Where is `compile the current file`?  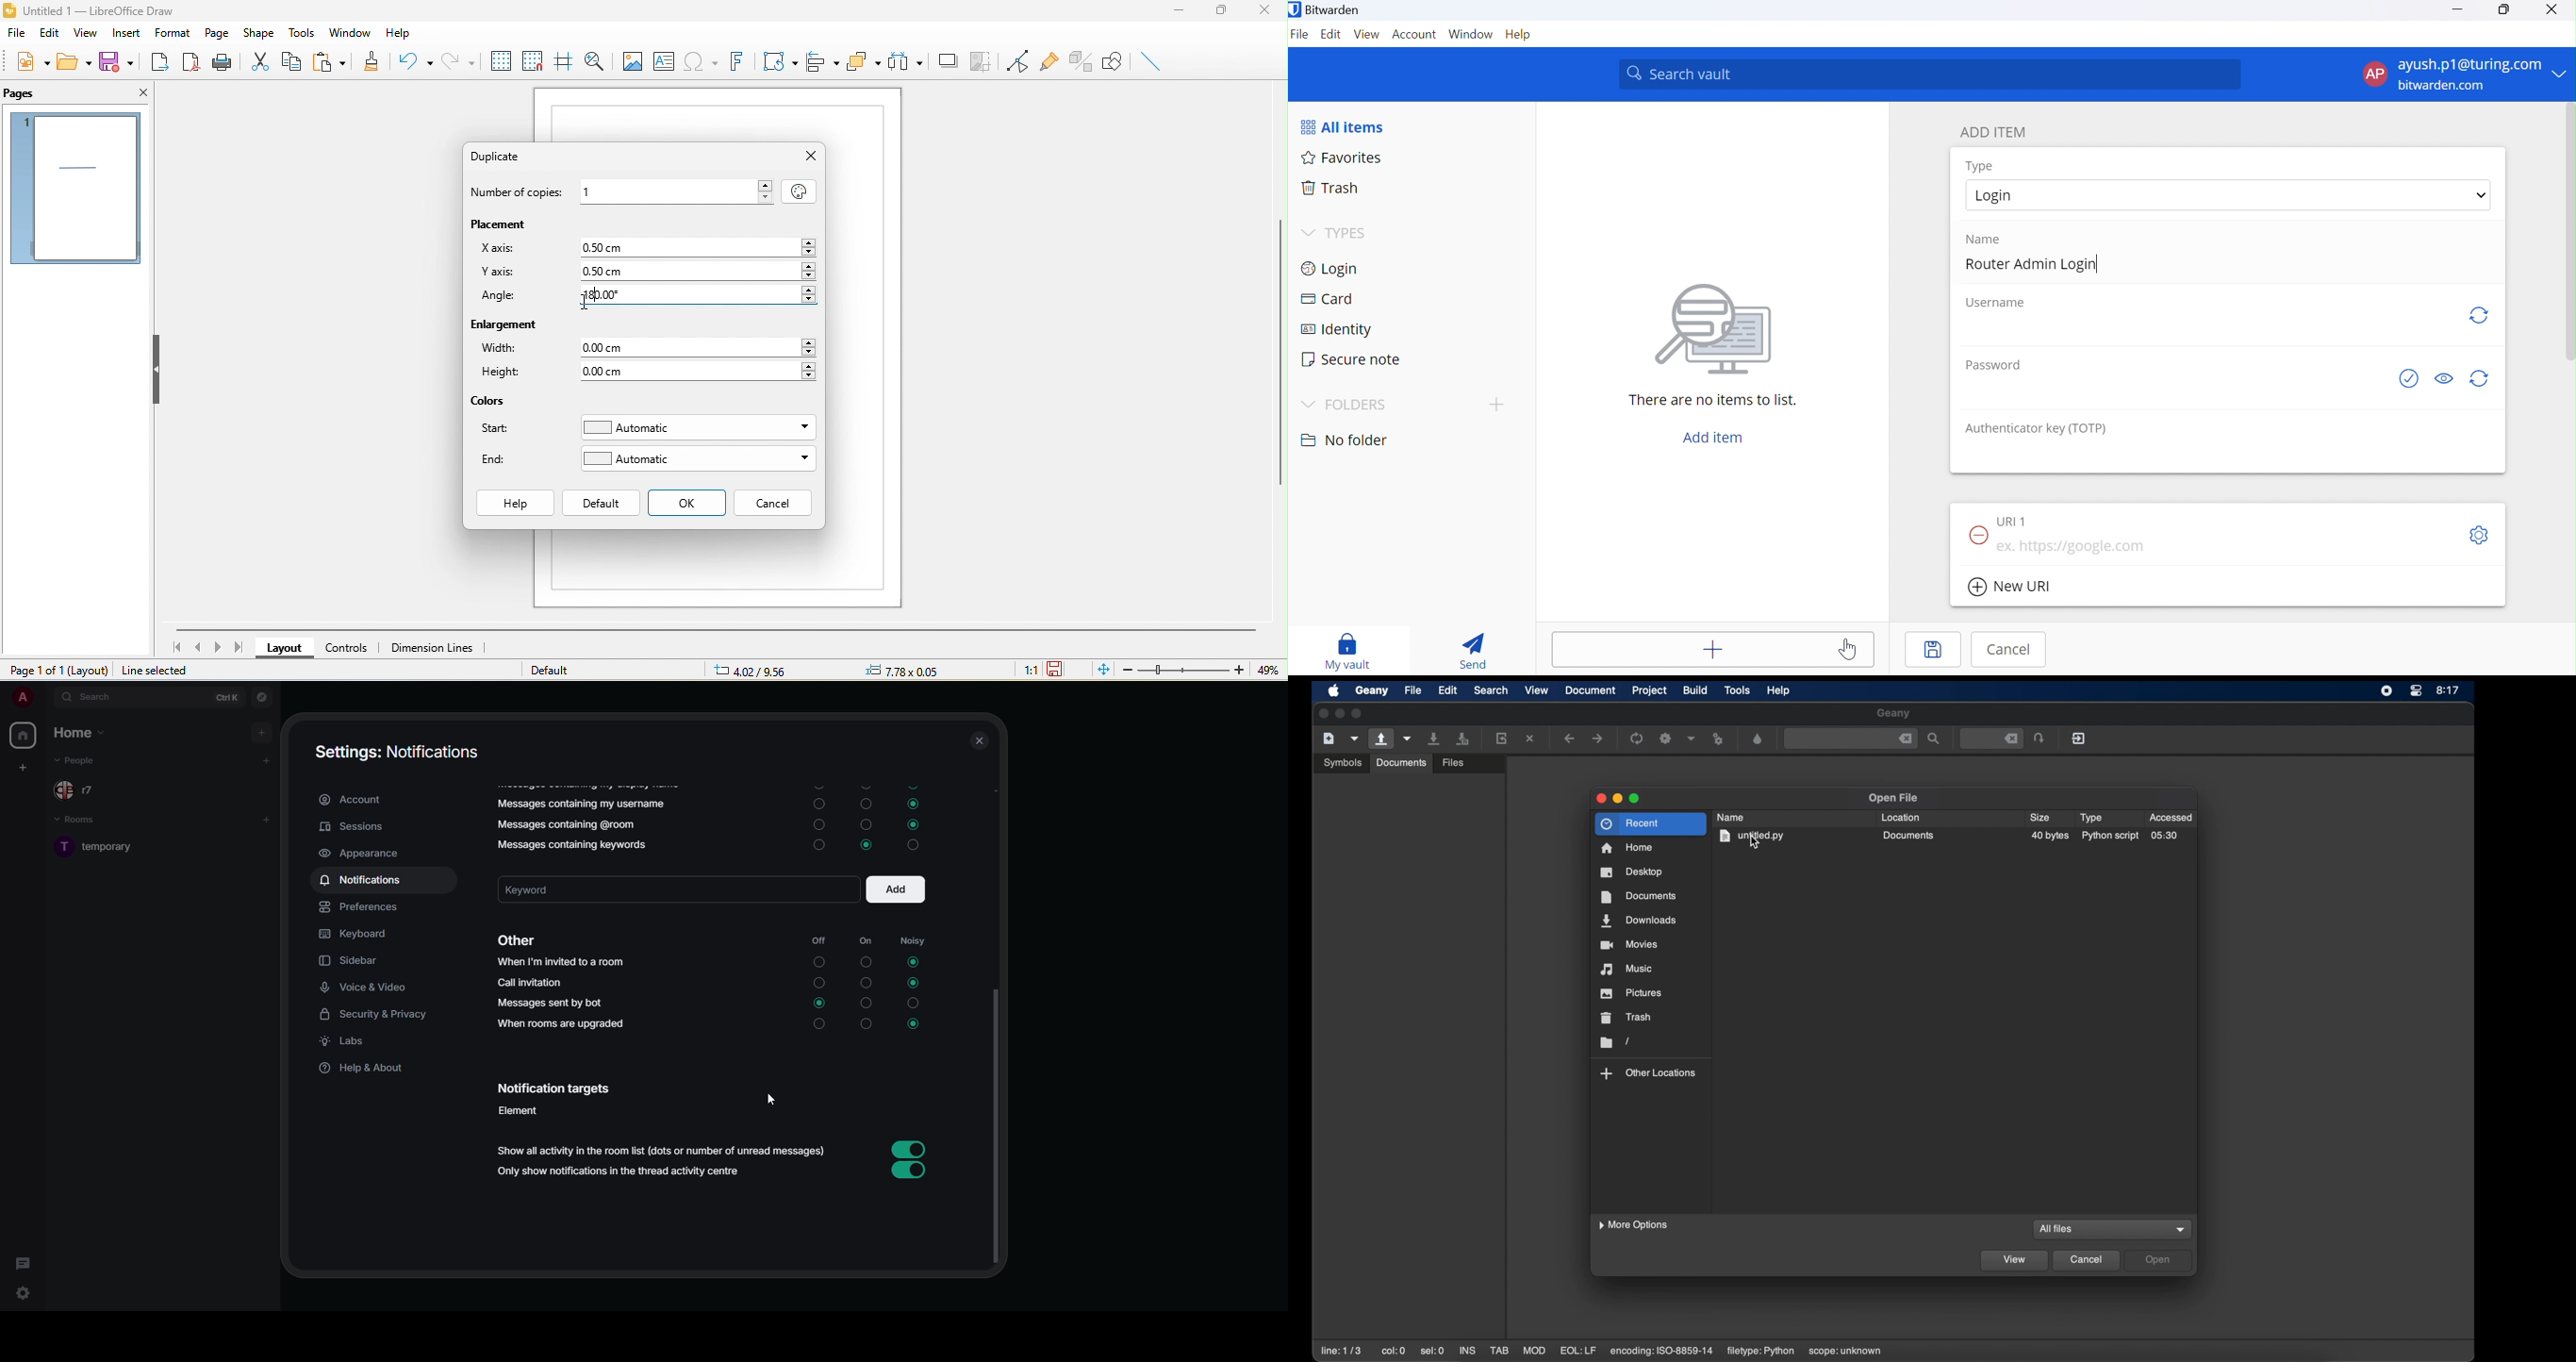
compile the current file is located at coordinates (1637, 738).